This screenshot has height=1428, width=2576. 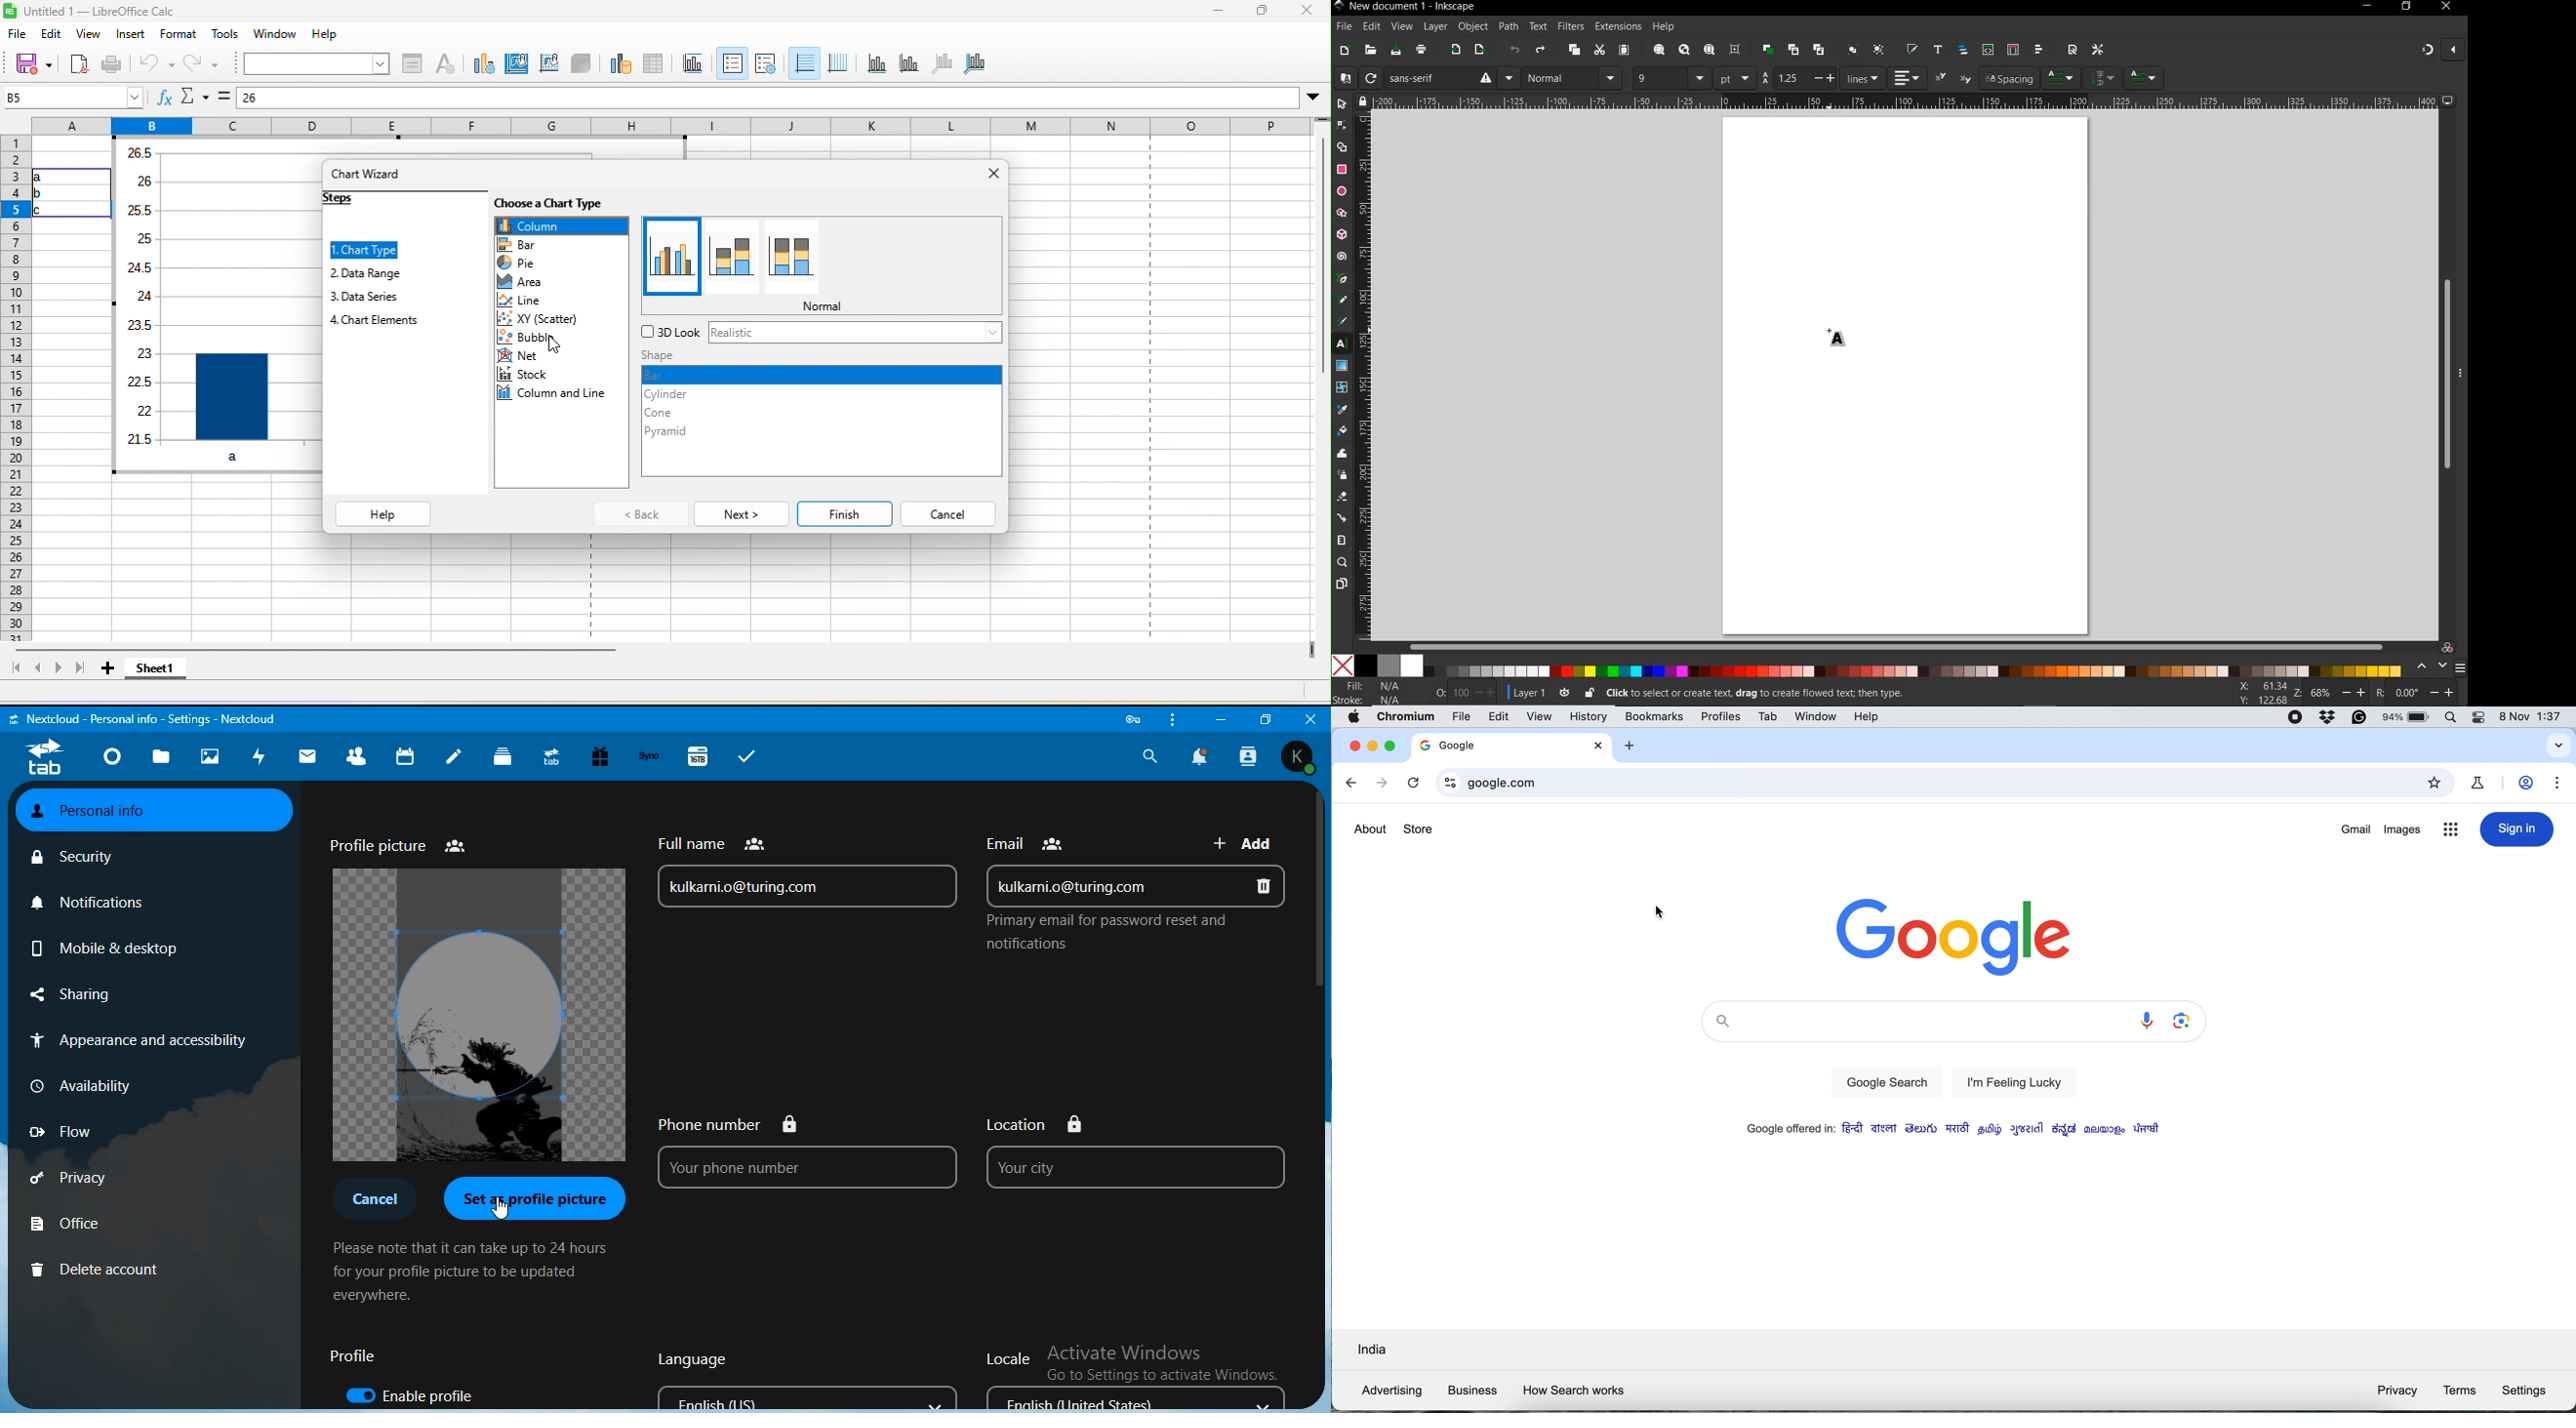 What do you see at coordinates (2145, 78) in the screenshot?
I see `paragraph style` at bounding box center [2145, 78].